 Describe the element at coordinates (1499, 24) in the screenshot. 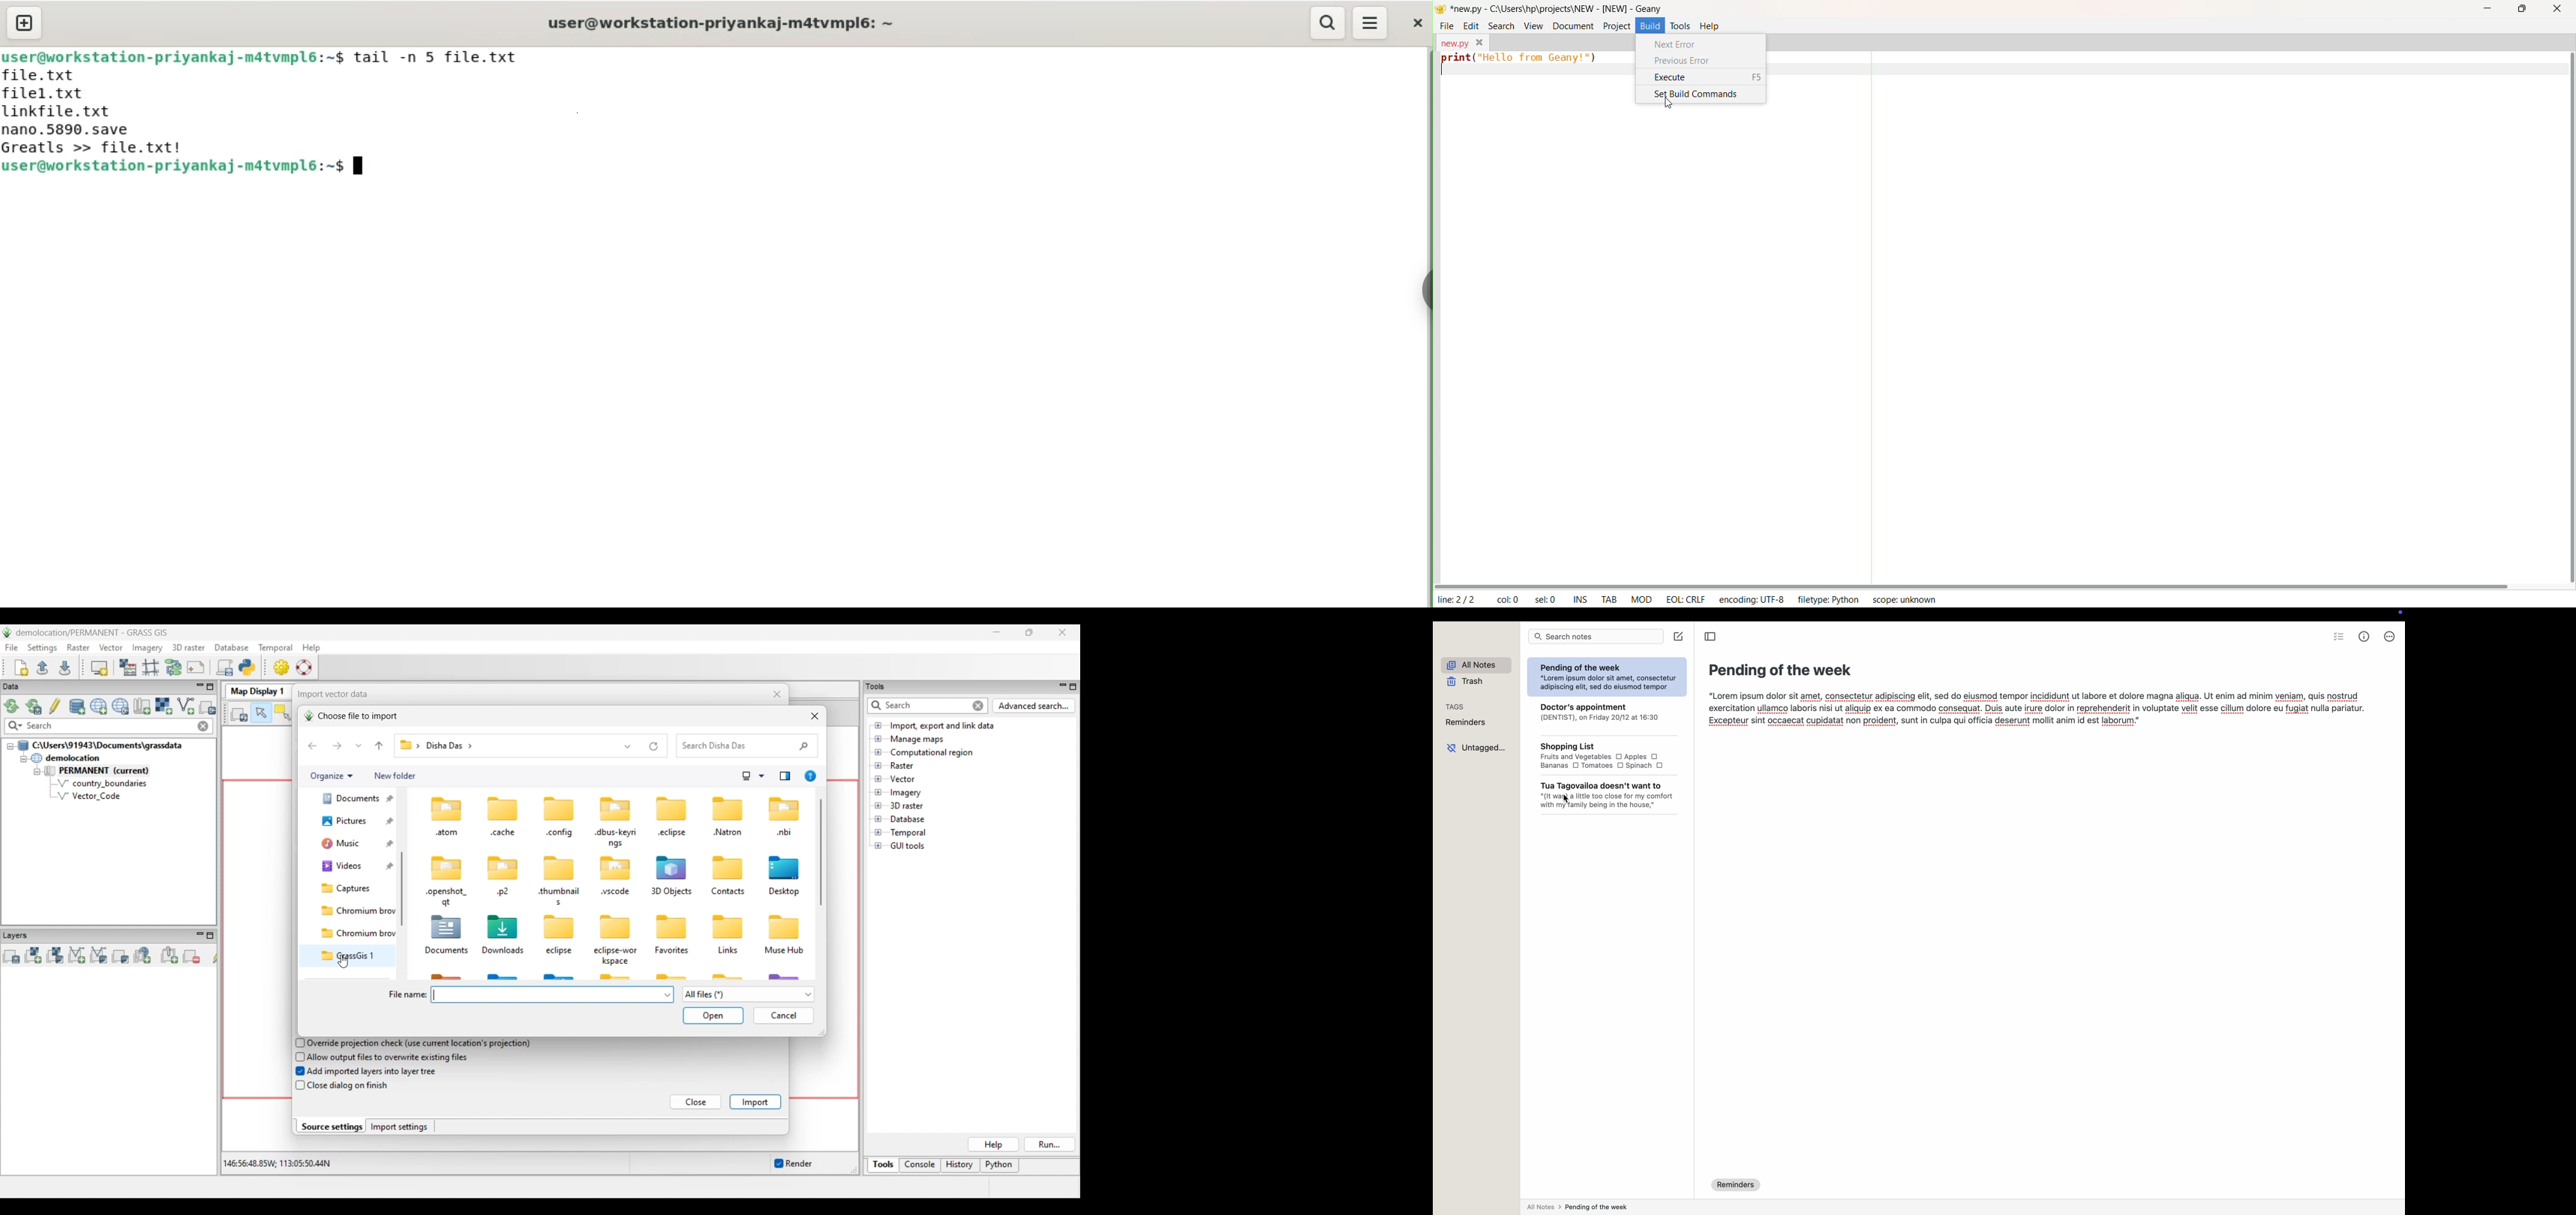

I see `search` at that location.